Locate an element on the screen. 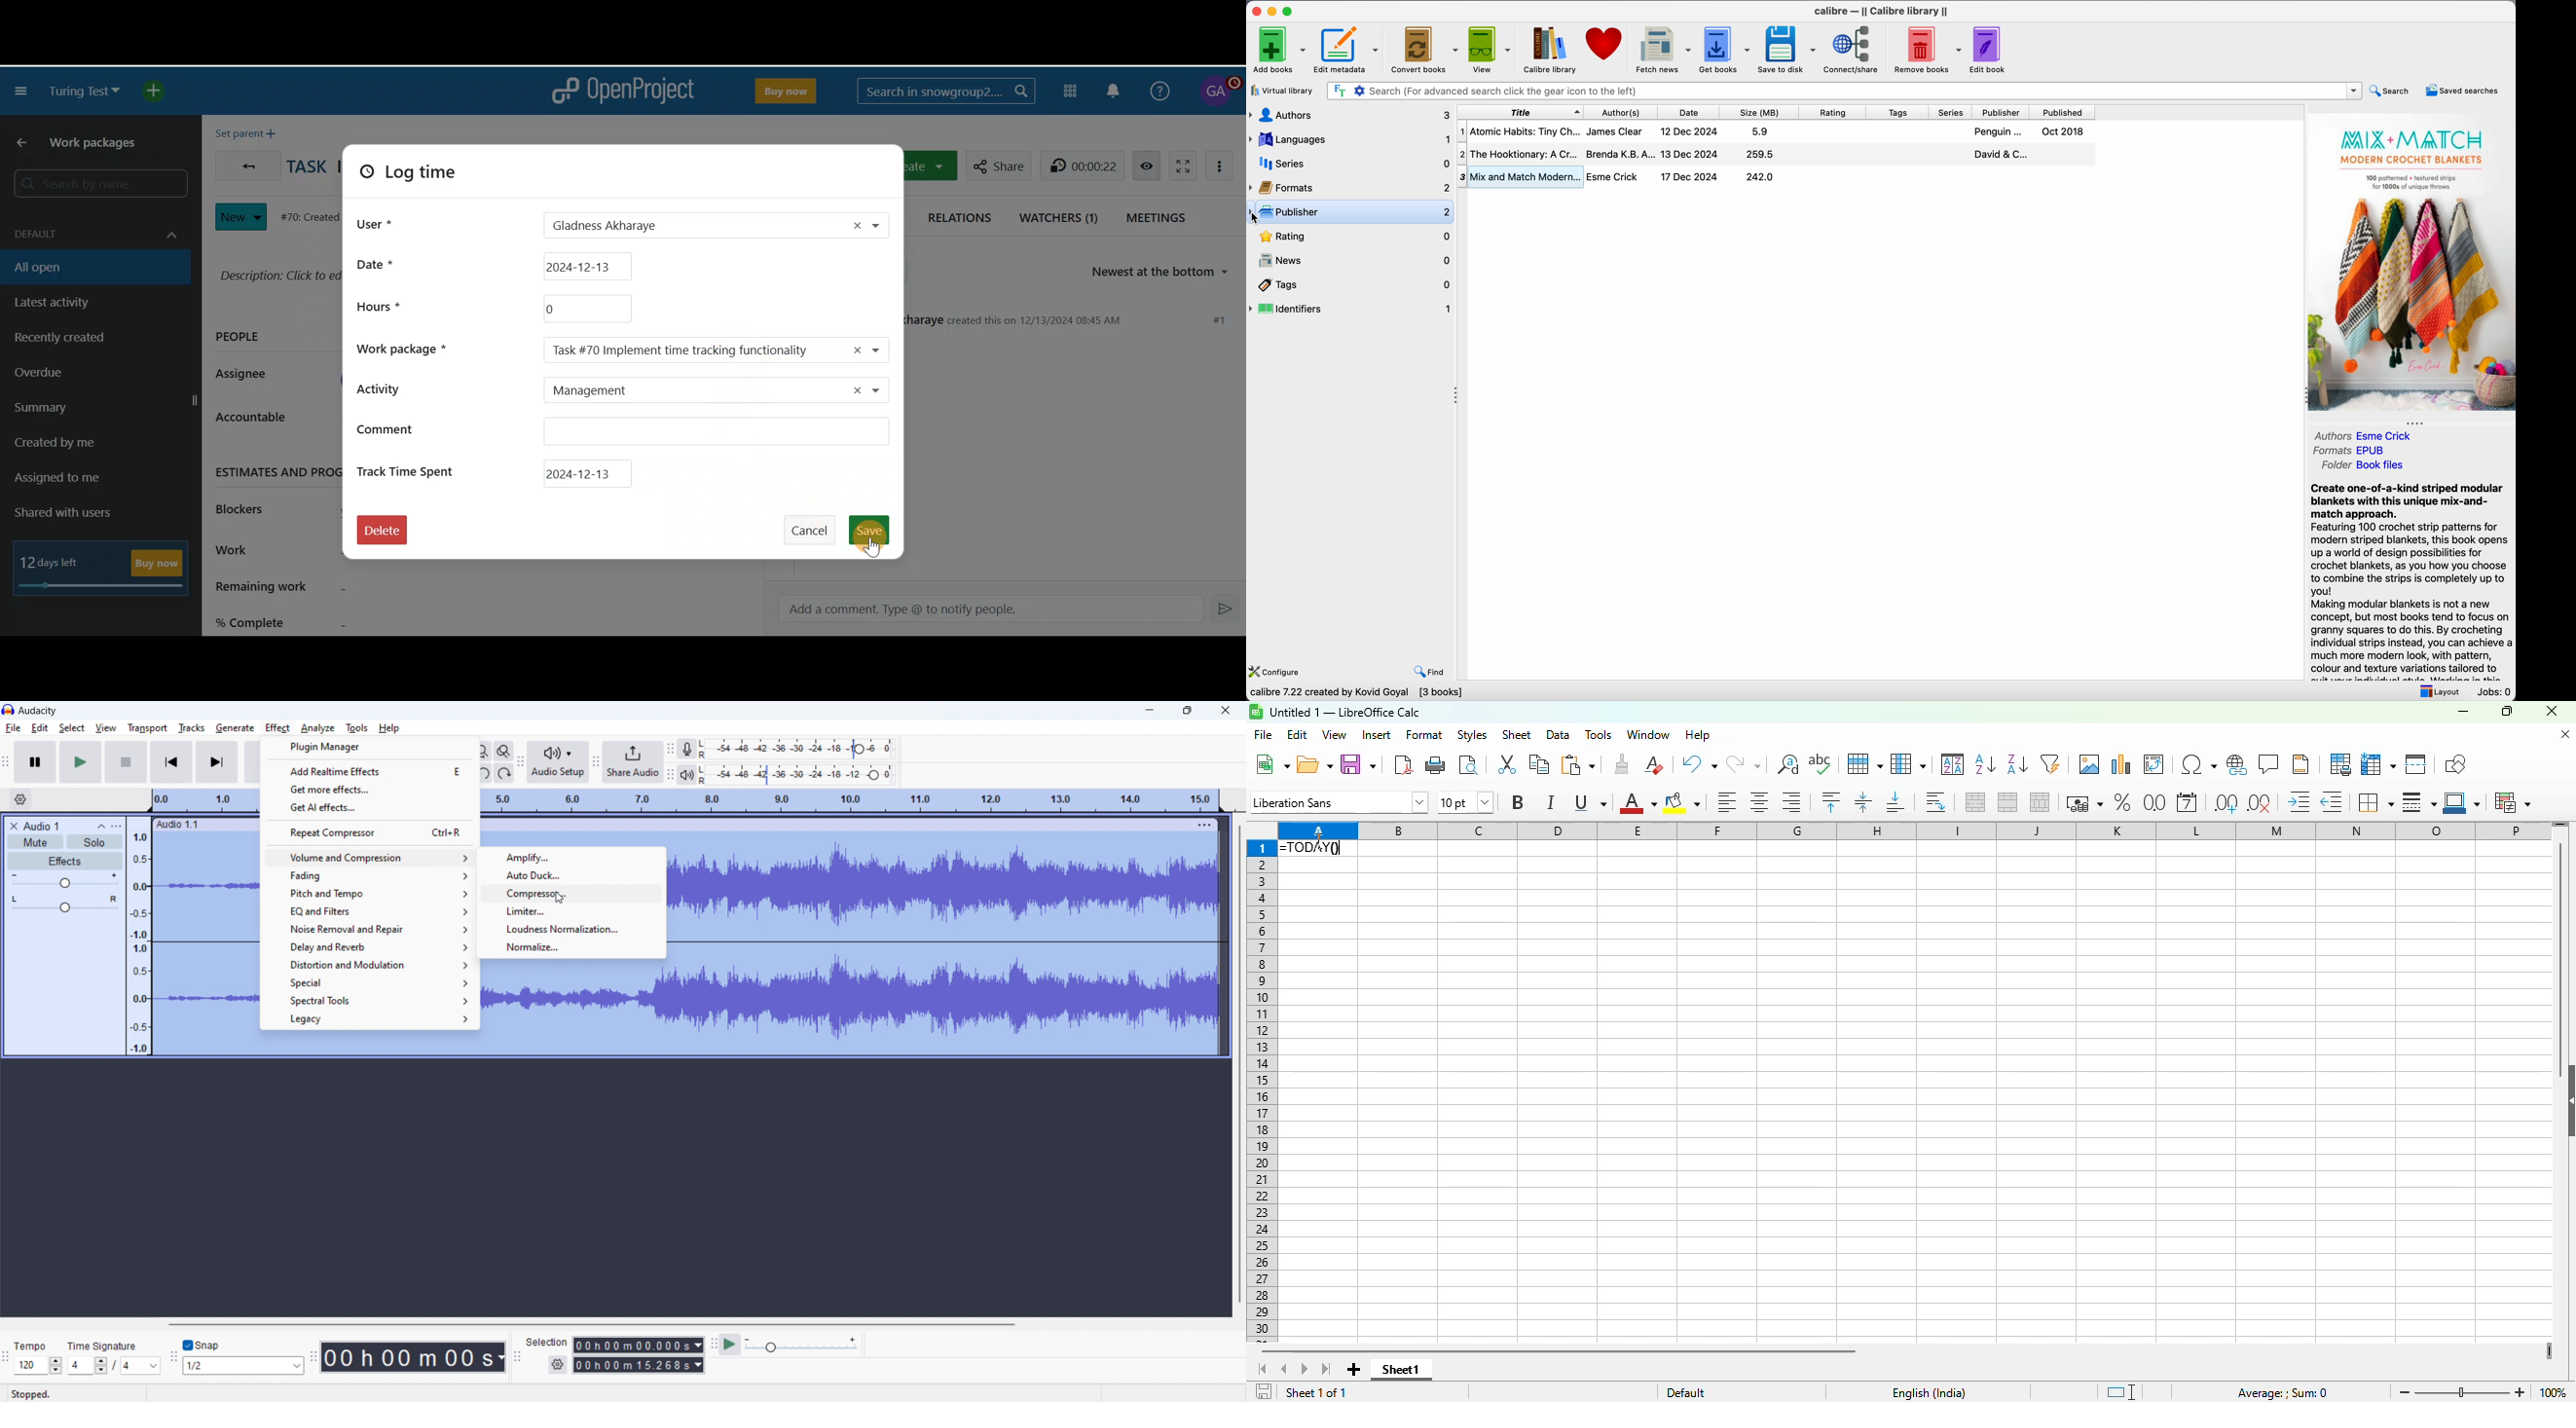 Image resolution: width=2576 pixels, height=1428 pixels. close is located at coordinates (1255, 12).